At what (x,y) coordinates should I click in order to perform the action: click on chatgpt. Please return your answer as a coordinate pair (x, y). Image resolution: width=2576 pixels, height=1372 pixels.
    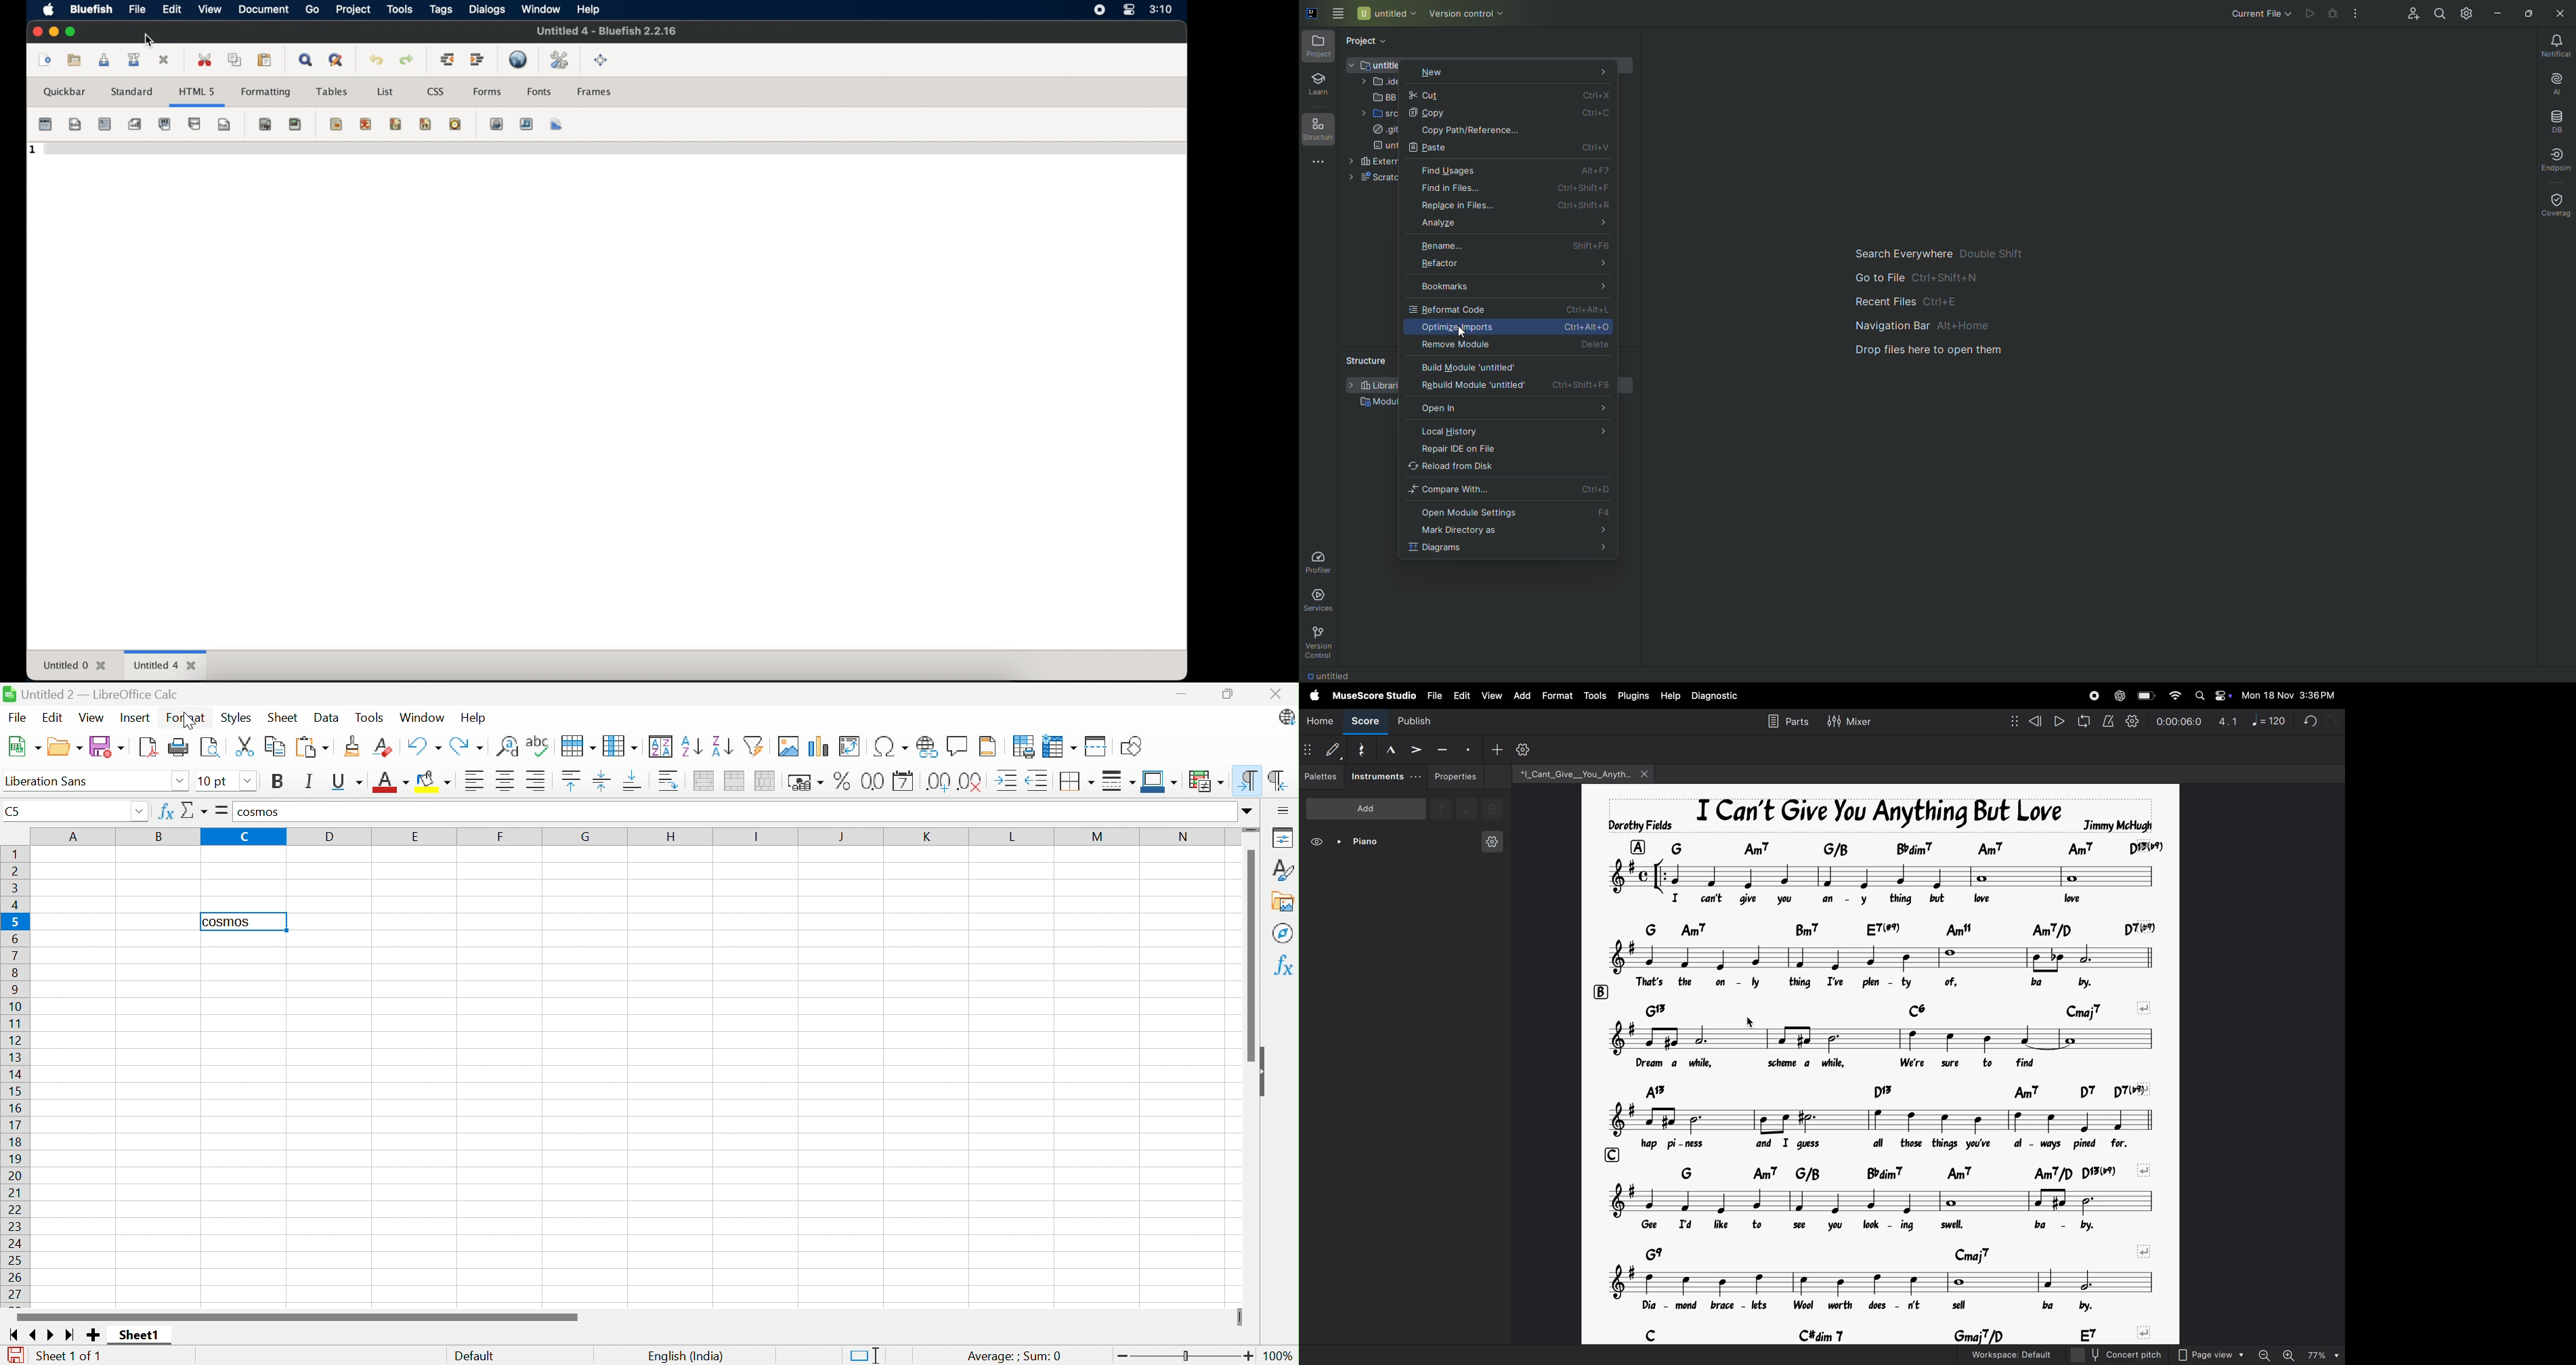
    Looking at the image, I should click on (2119, 696).